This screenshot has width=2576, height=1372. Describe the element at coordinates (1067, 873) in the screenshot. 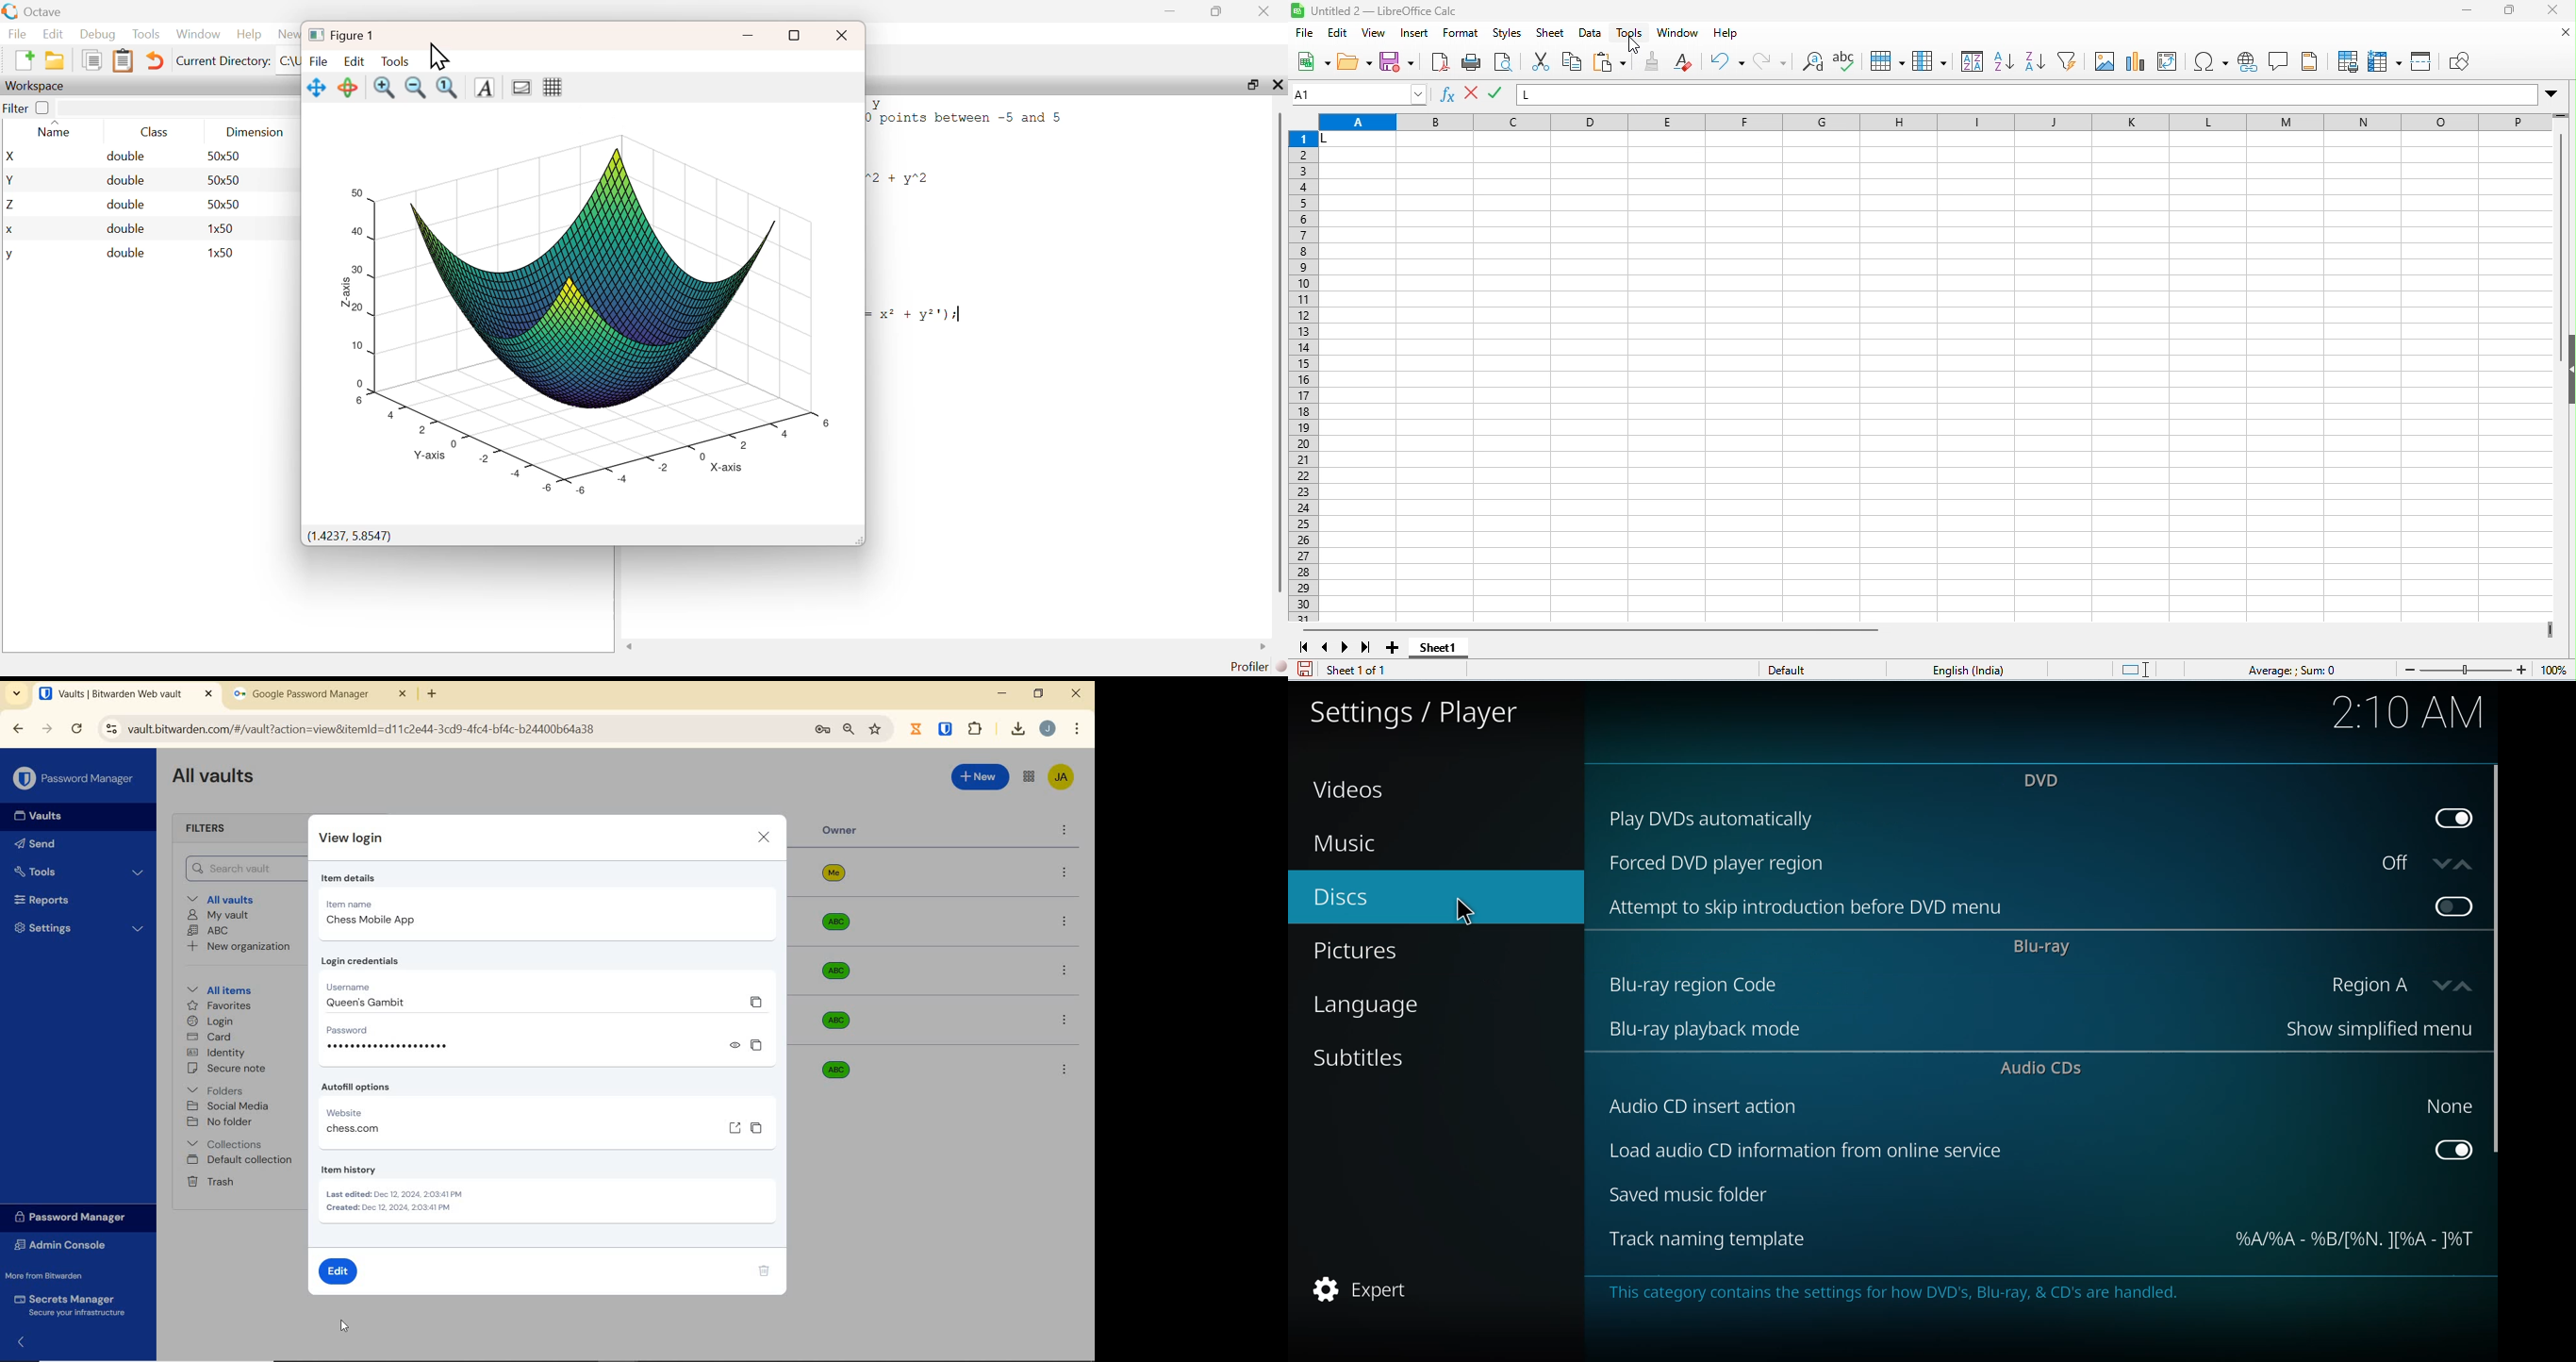

I see `option` at that location.